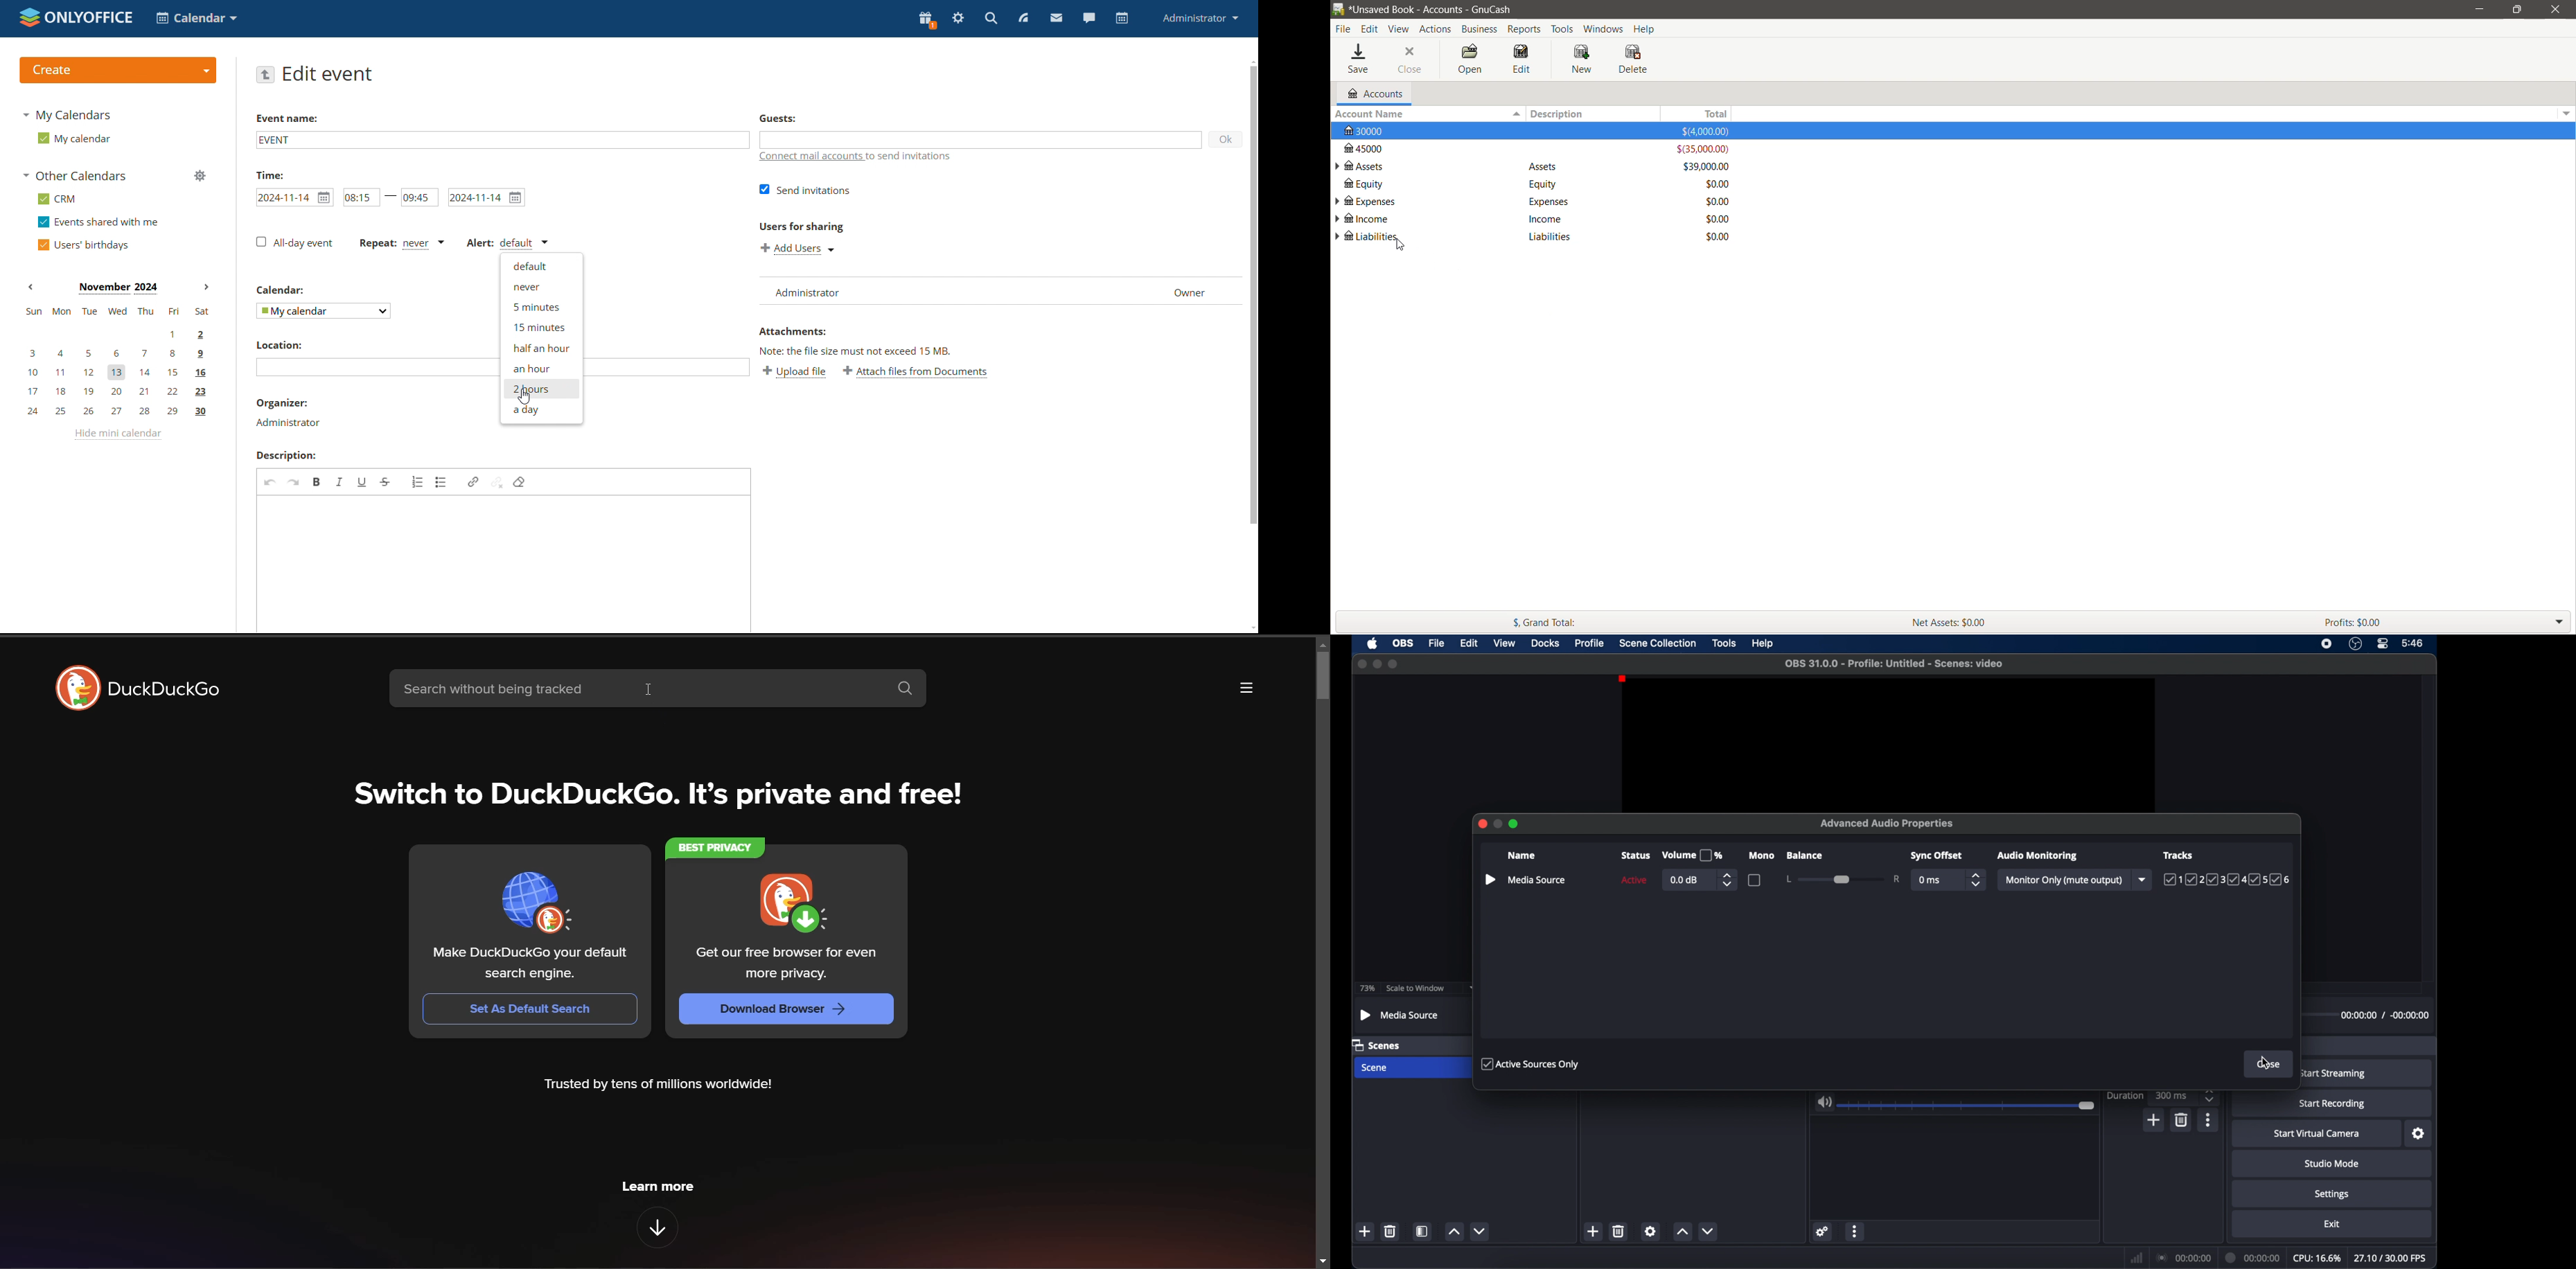 This screenshot has height=1288, width=2576. Describe the element at coordinates (1531, 1063) in the screenshot. I see `active sources only` at that location.